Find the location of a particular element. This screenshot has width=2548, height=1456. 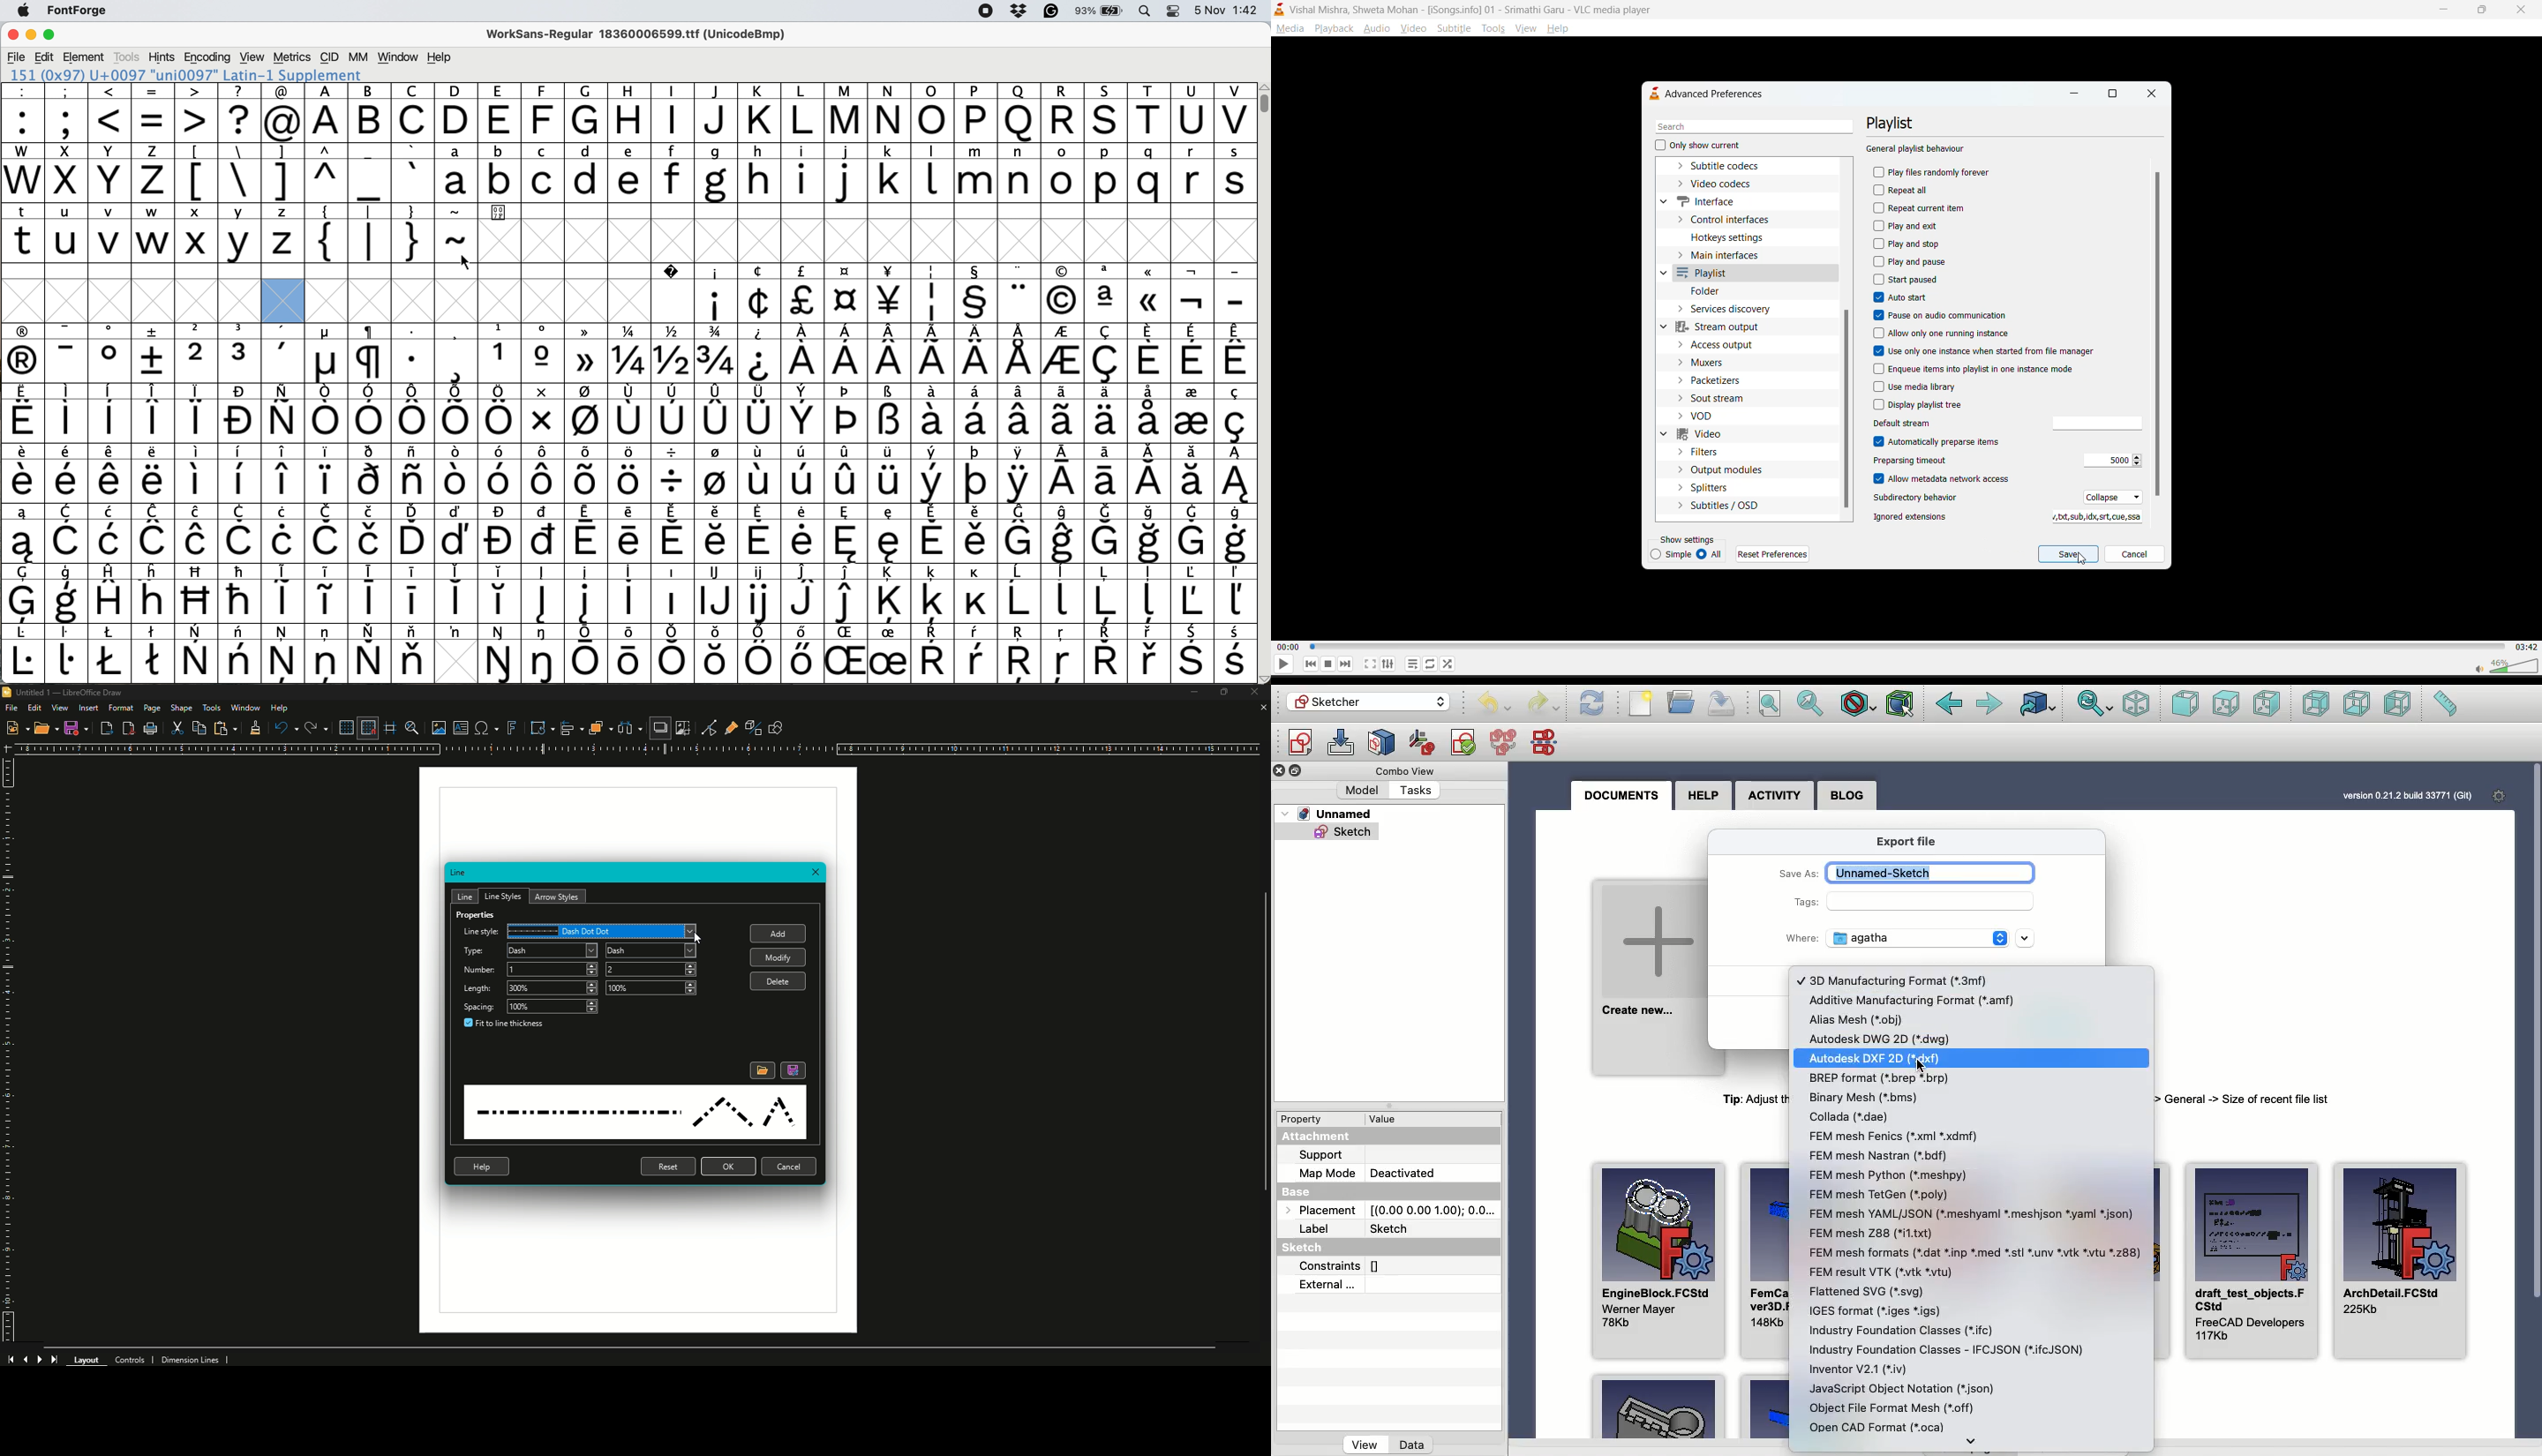

Placement [(0.00 0.00 1.00); 0.0... is located at coordinates (1395, 1212).